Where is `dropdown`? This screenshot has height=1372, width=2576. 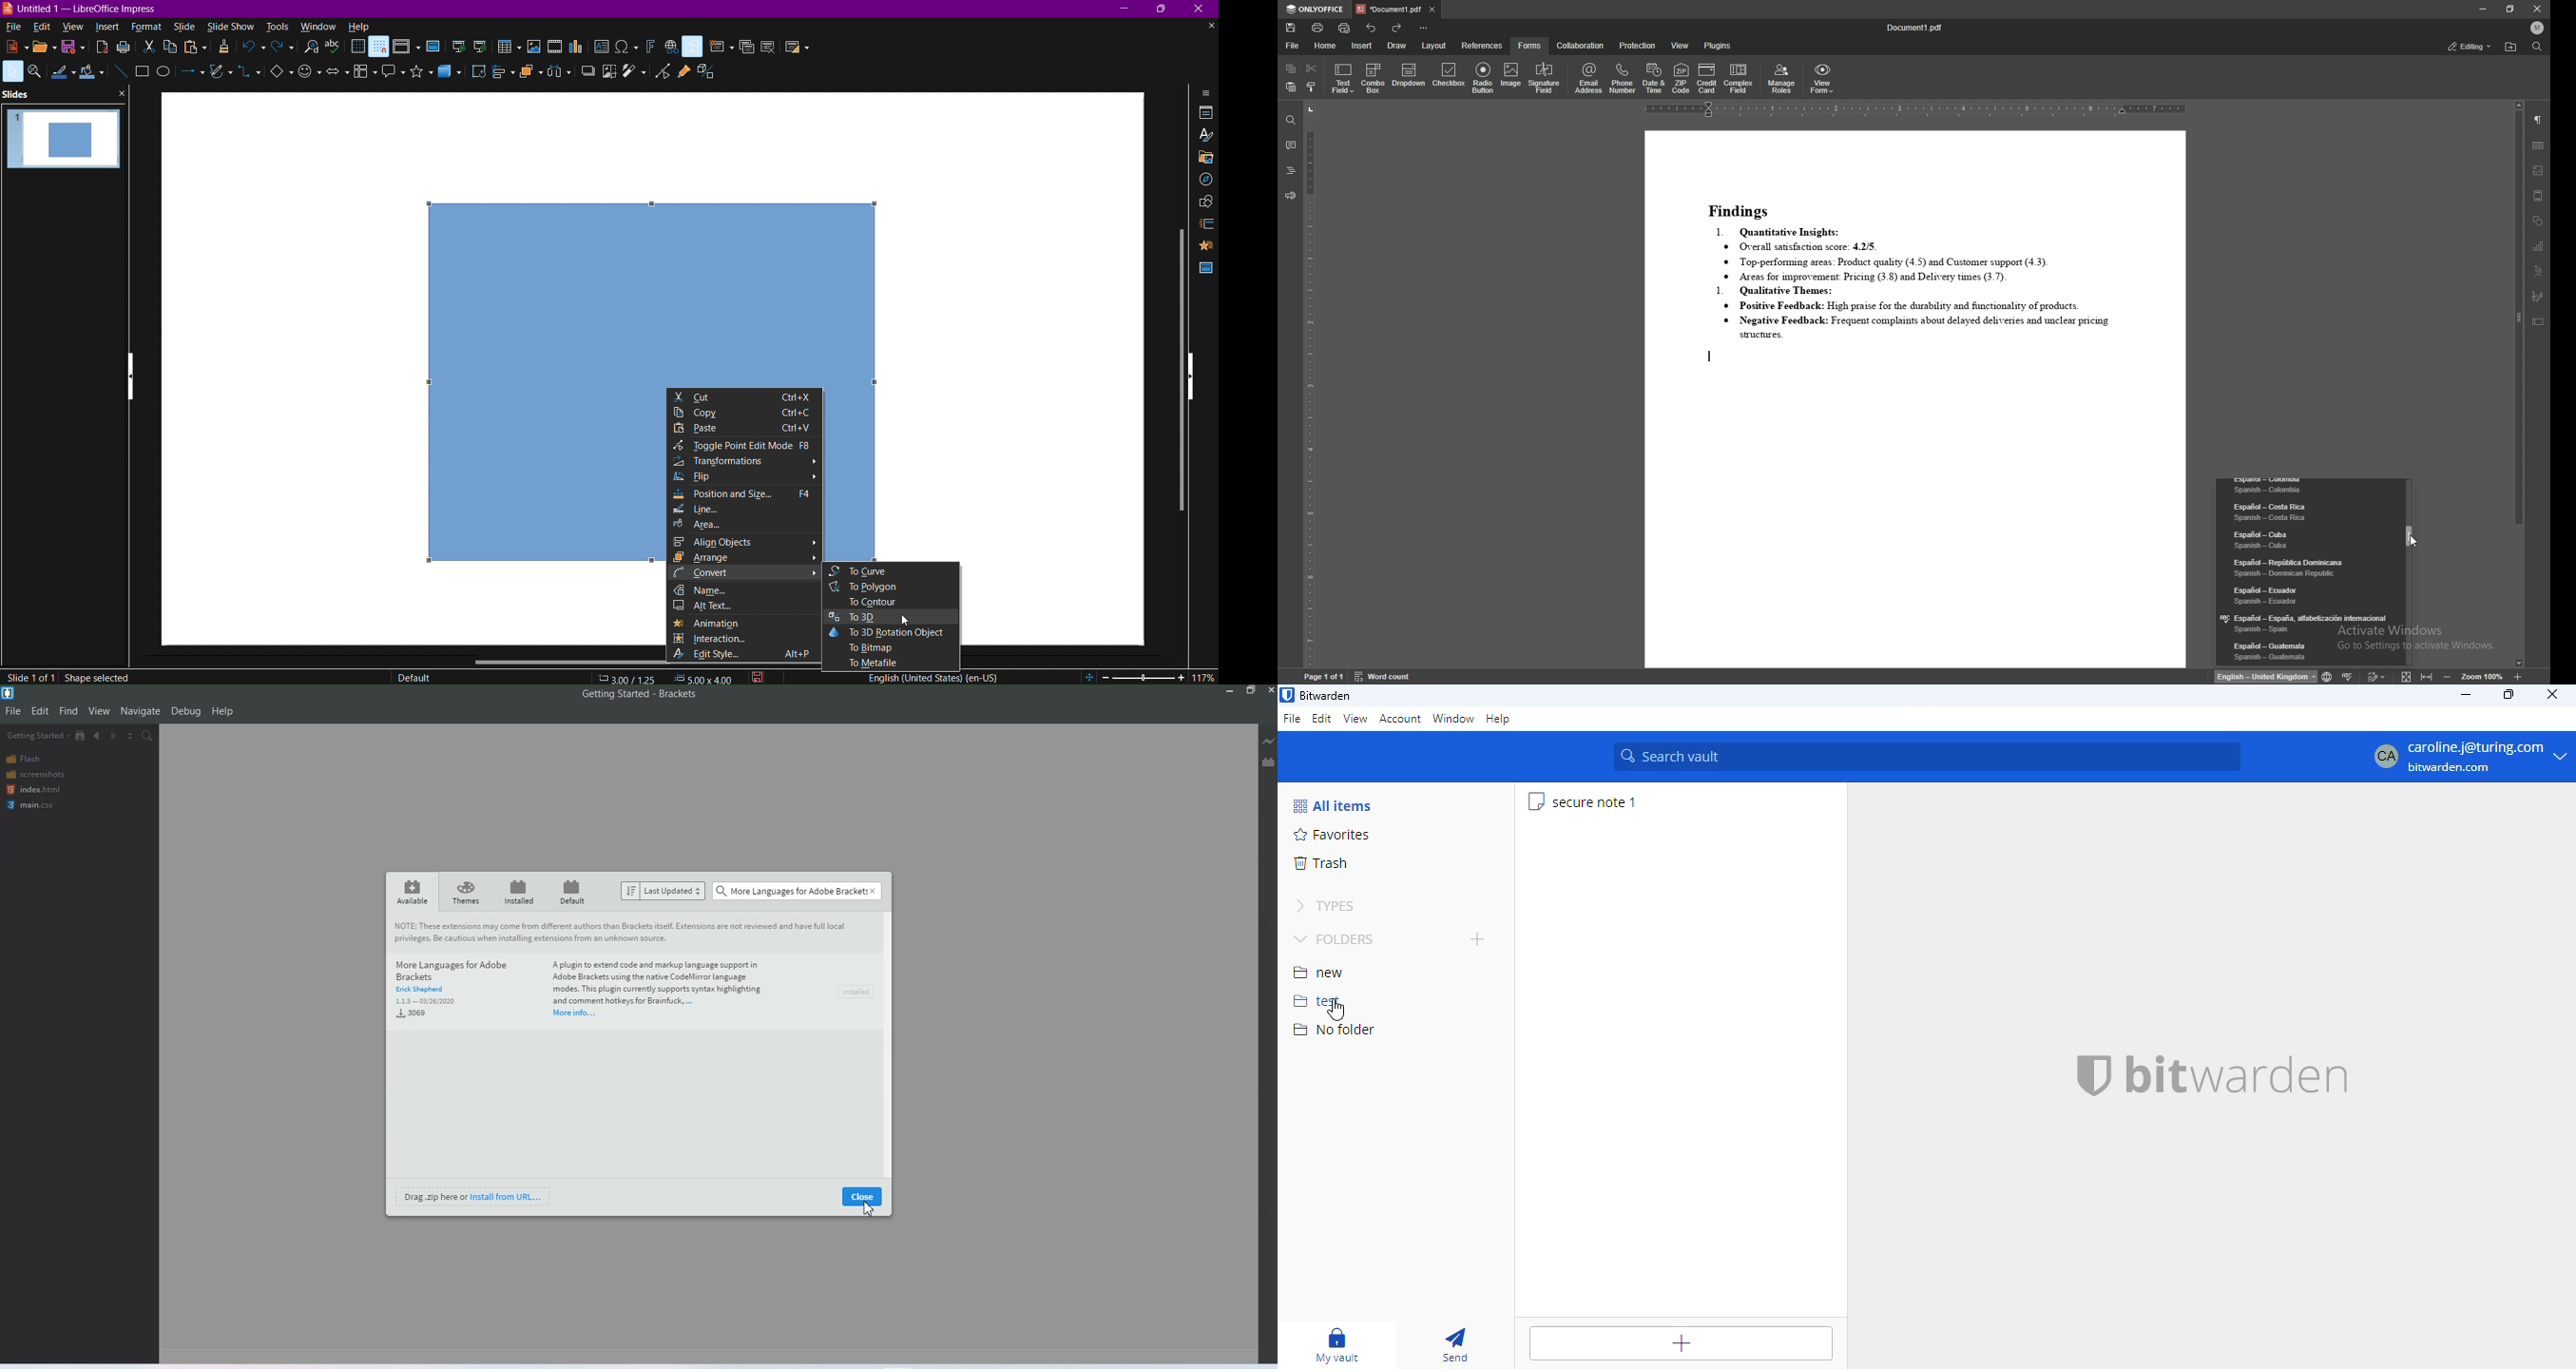 dropdown is located at coordinates (1409, 76).